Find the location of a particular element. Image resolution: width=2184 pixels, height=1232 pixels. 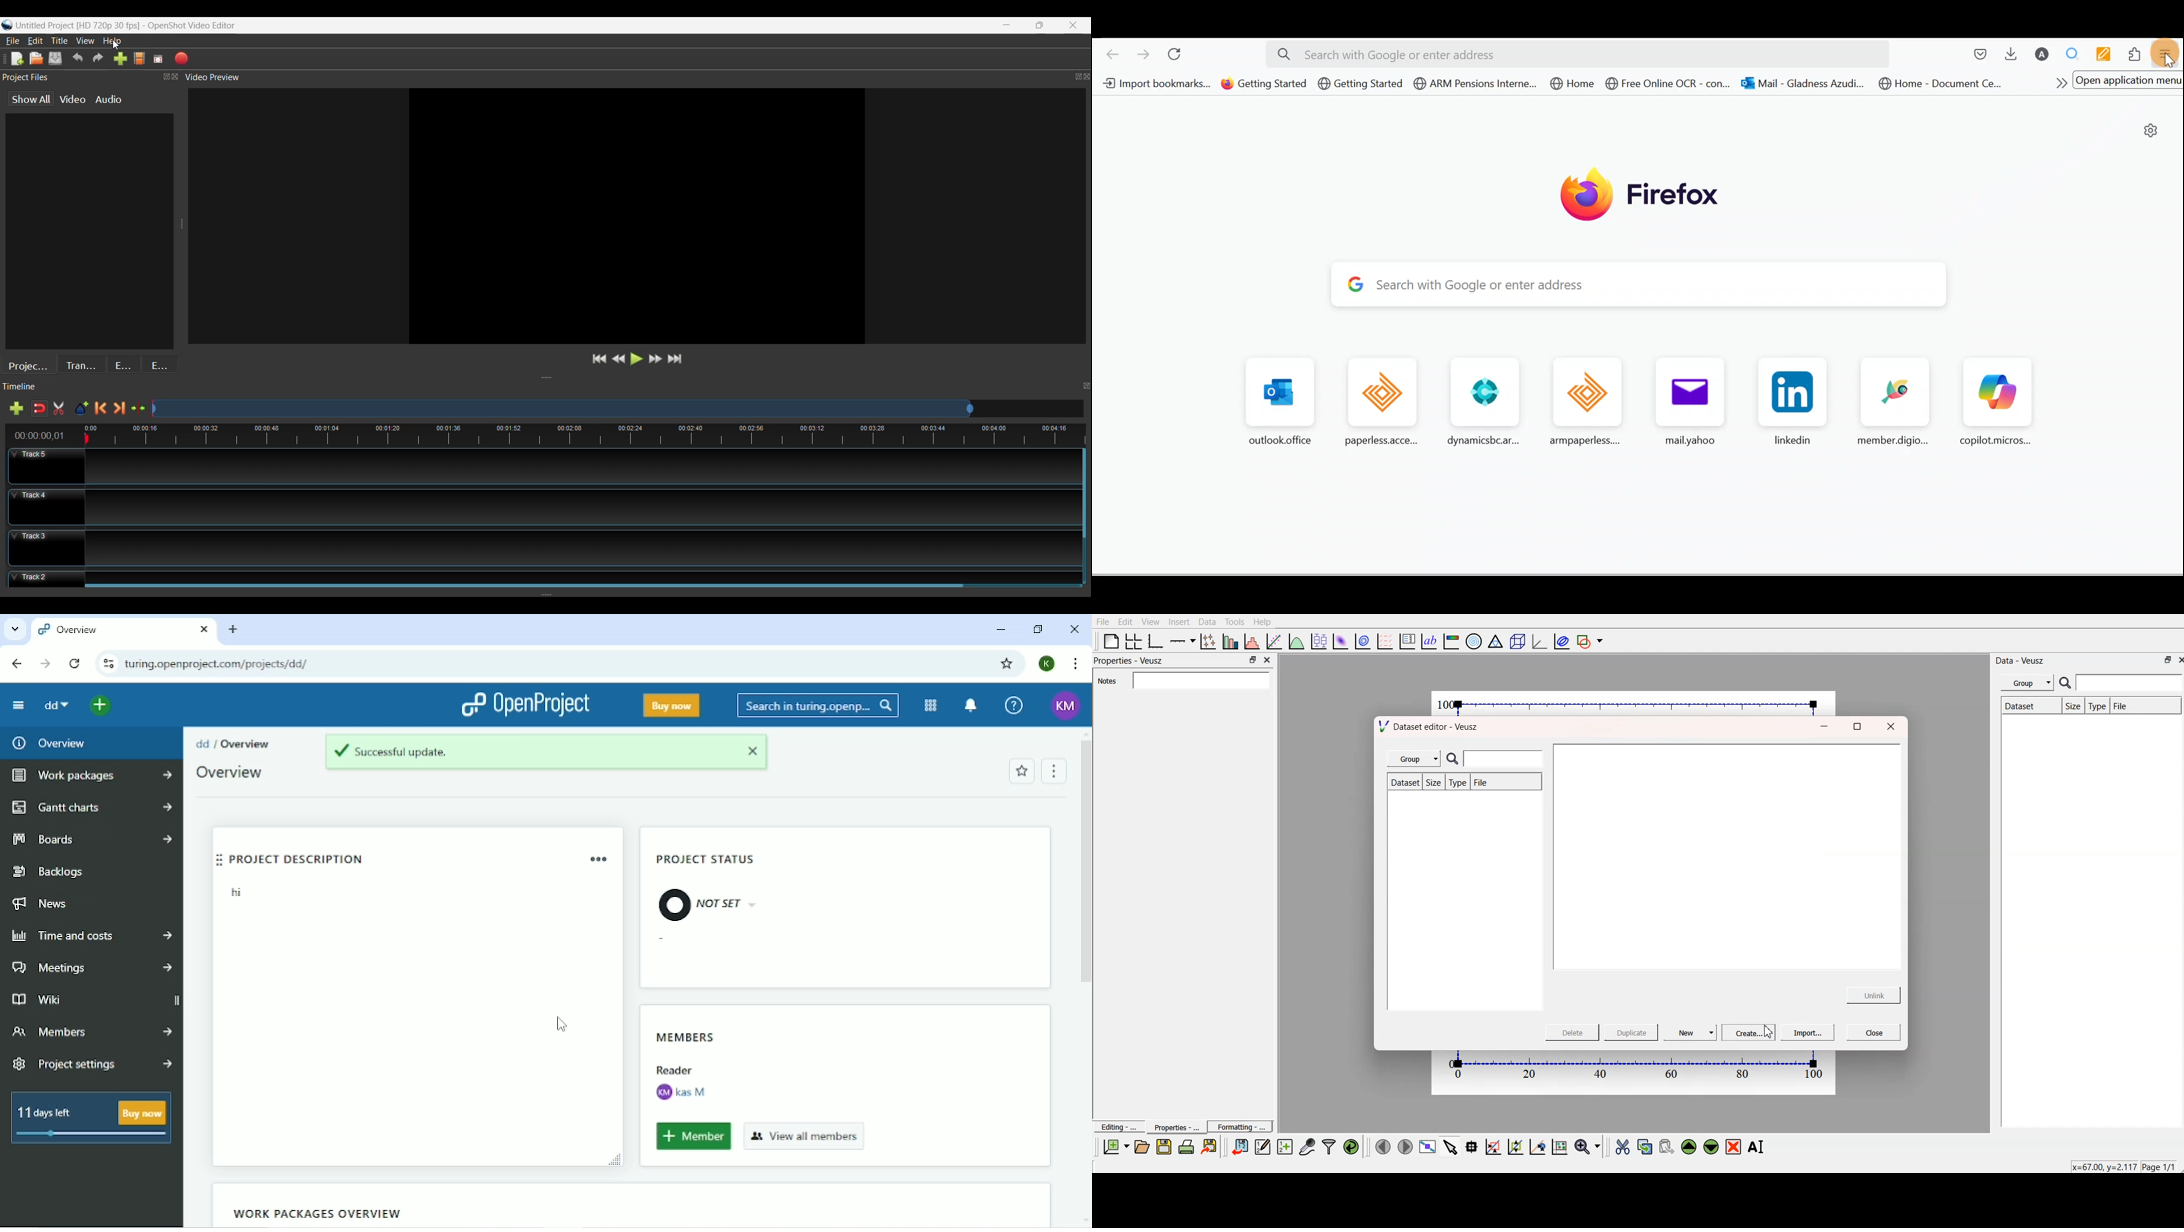

canvas is located at coordinates (1635, 1073).